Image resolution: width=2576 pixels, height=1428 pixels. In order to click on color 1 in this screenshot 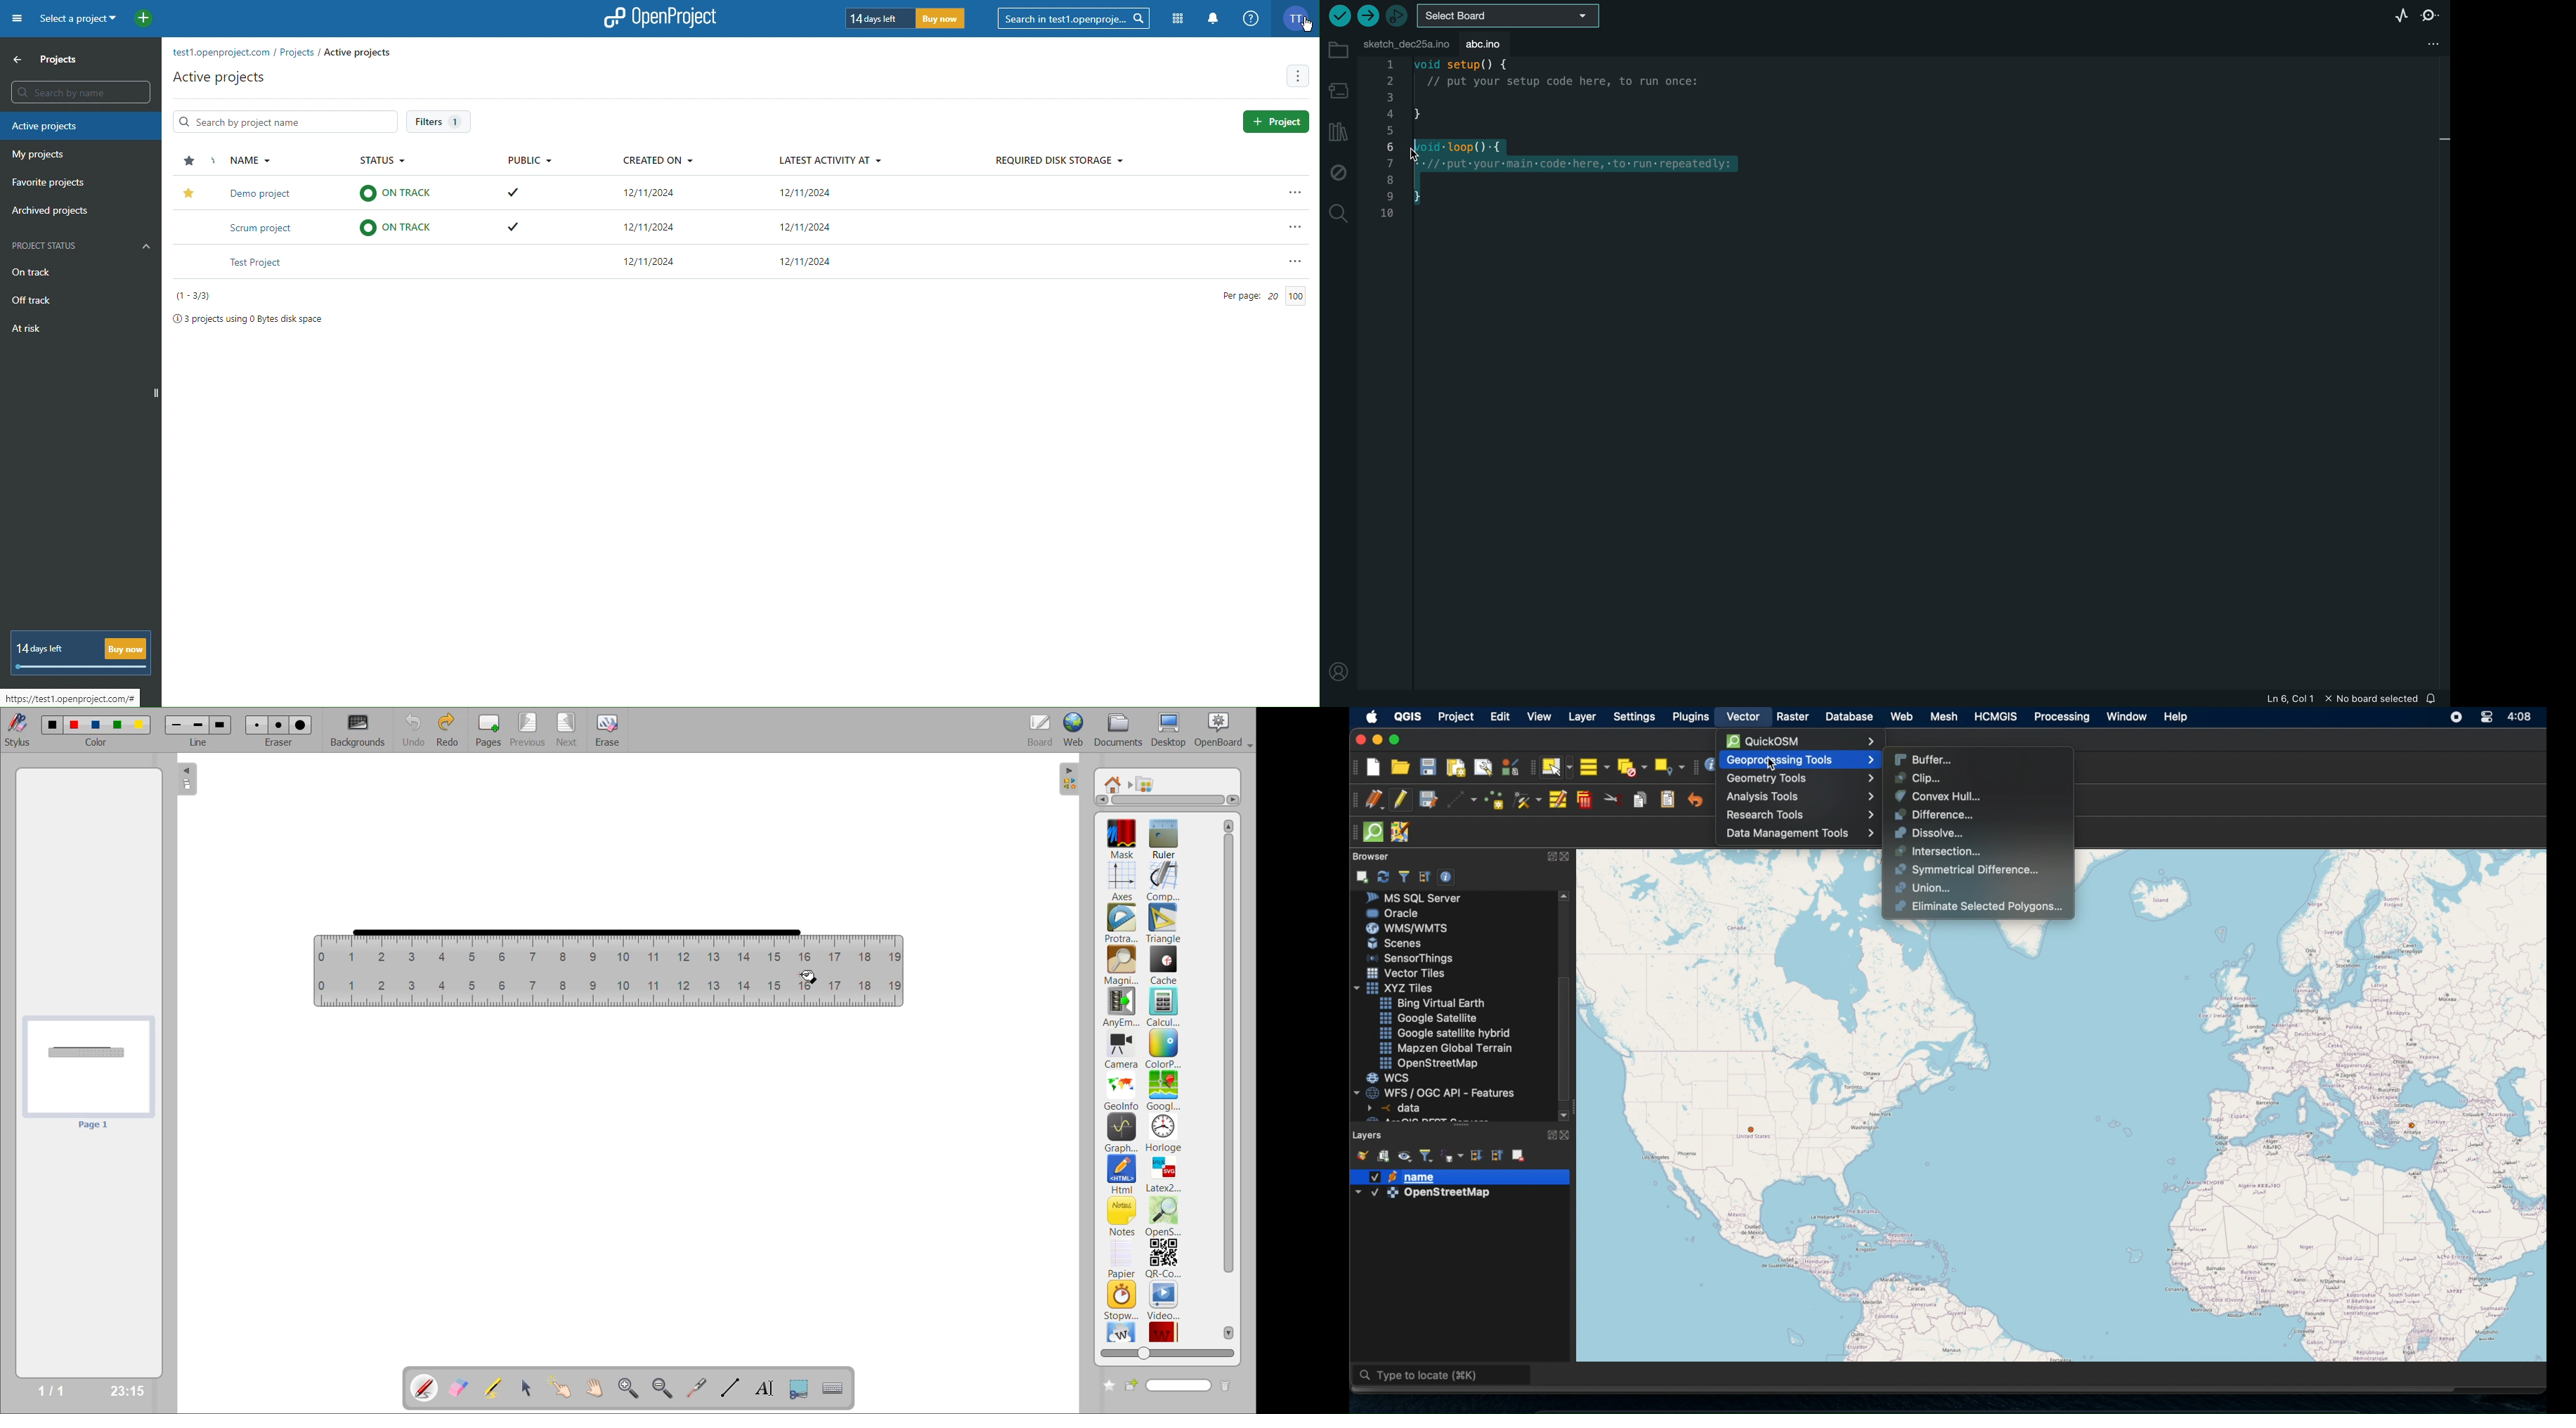, I will do `click(49, 724)`.